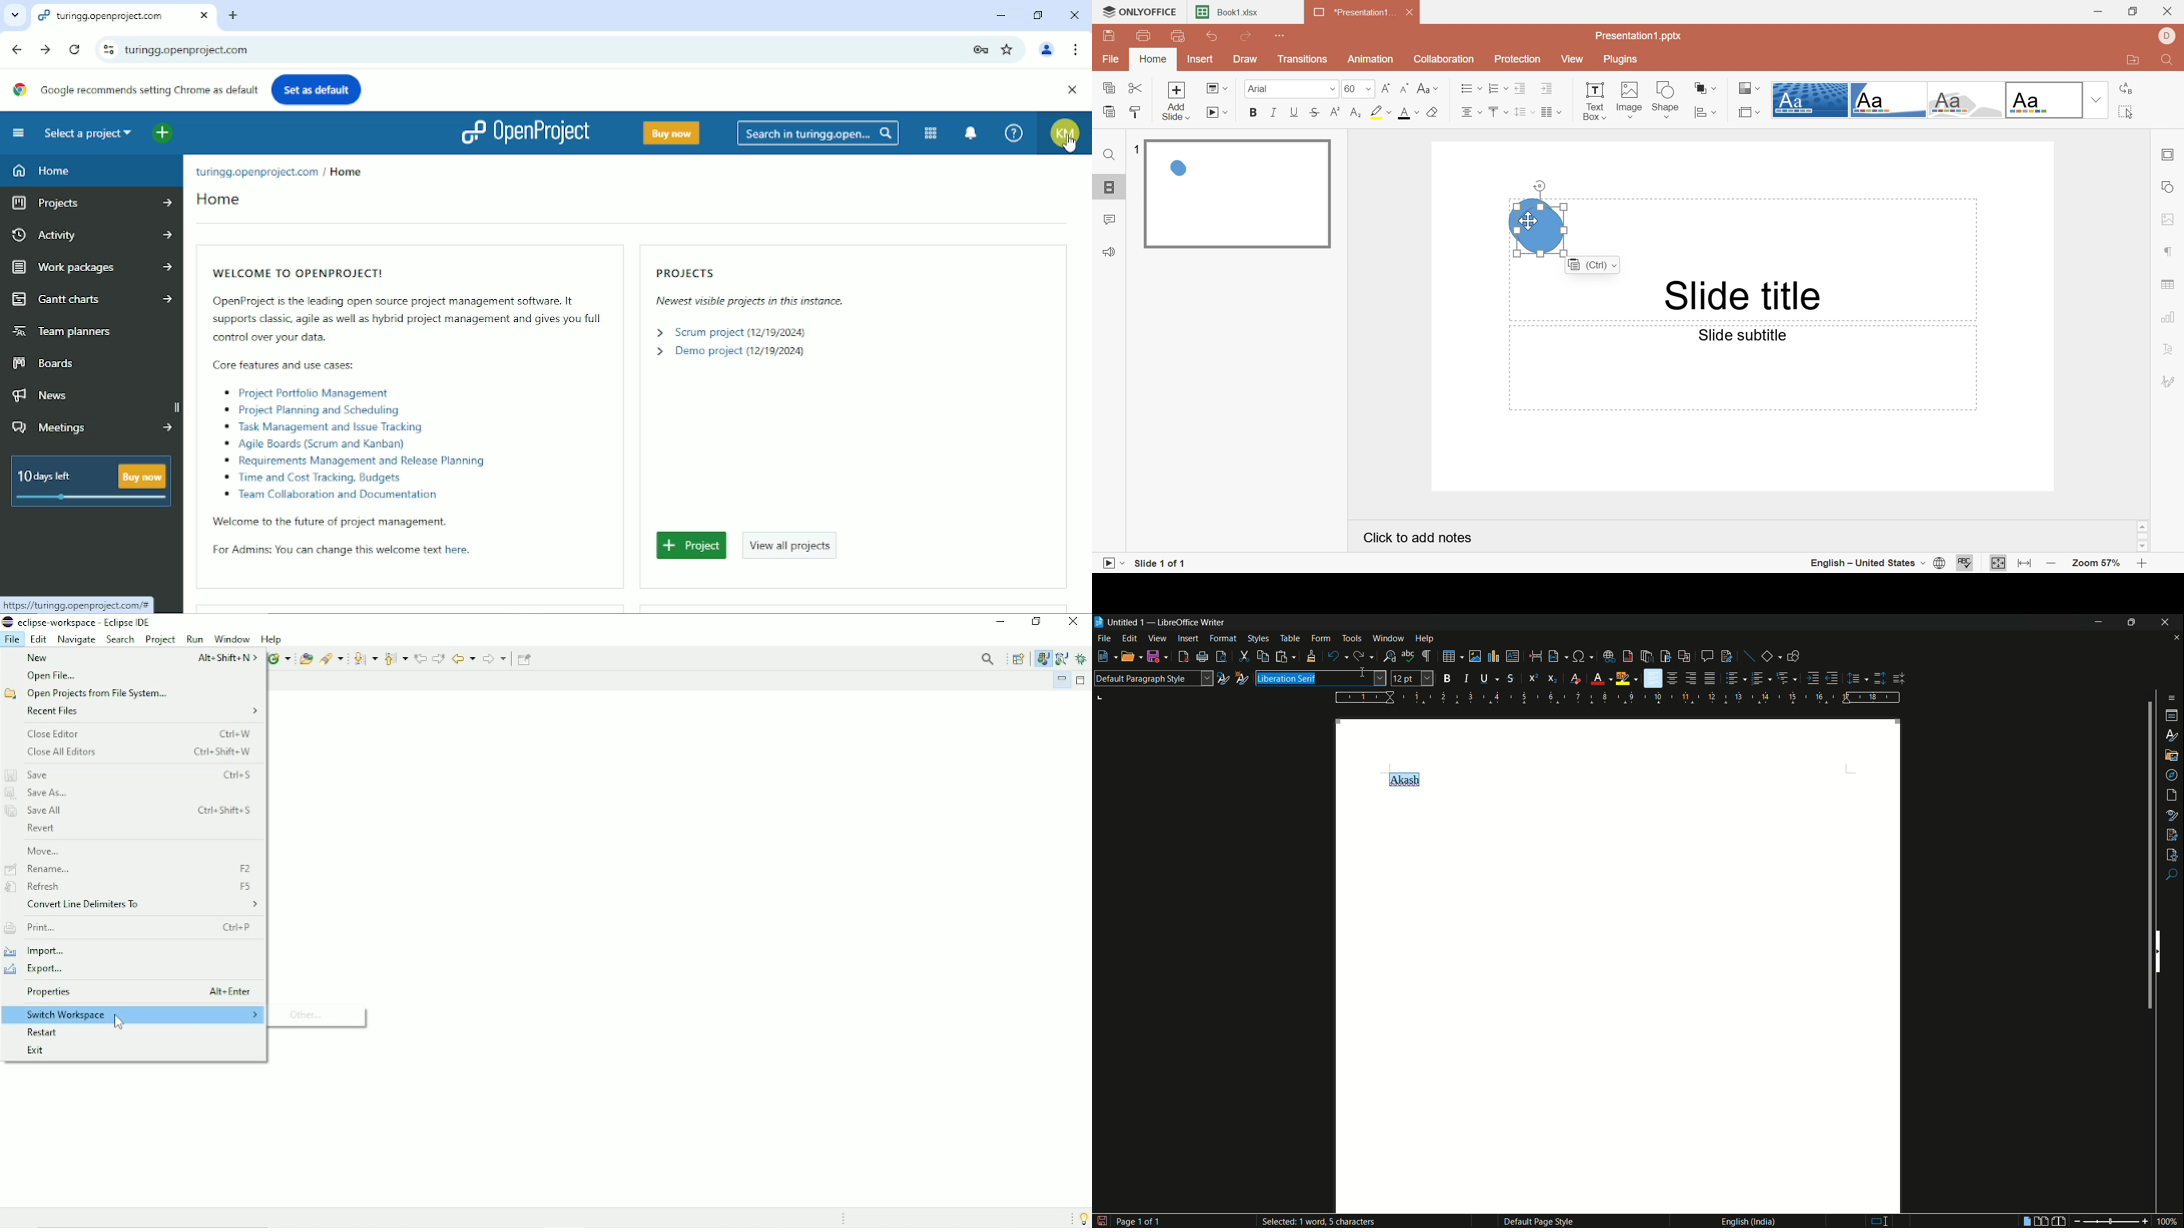 The height and width of the screenshot is (1232, 2184). Describe the element at coordinates (2147, 858) in the screenshot. I see `scroll bar` at that location.